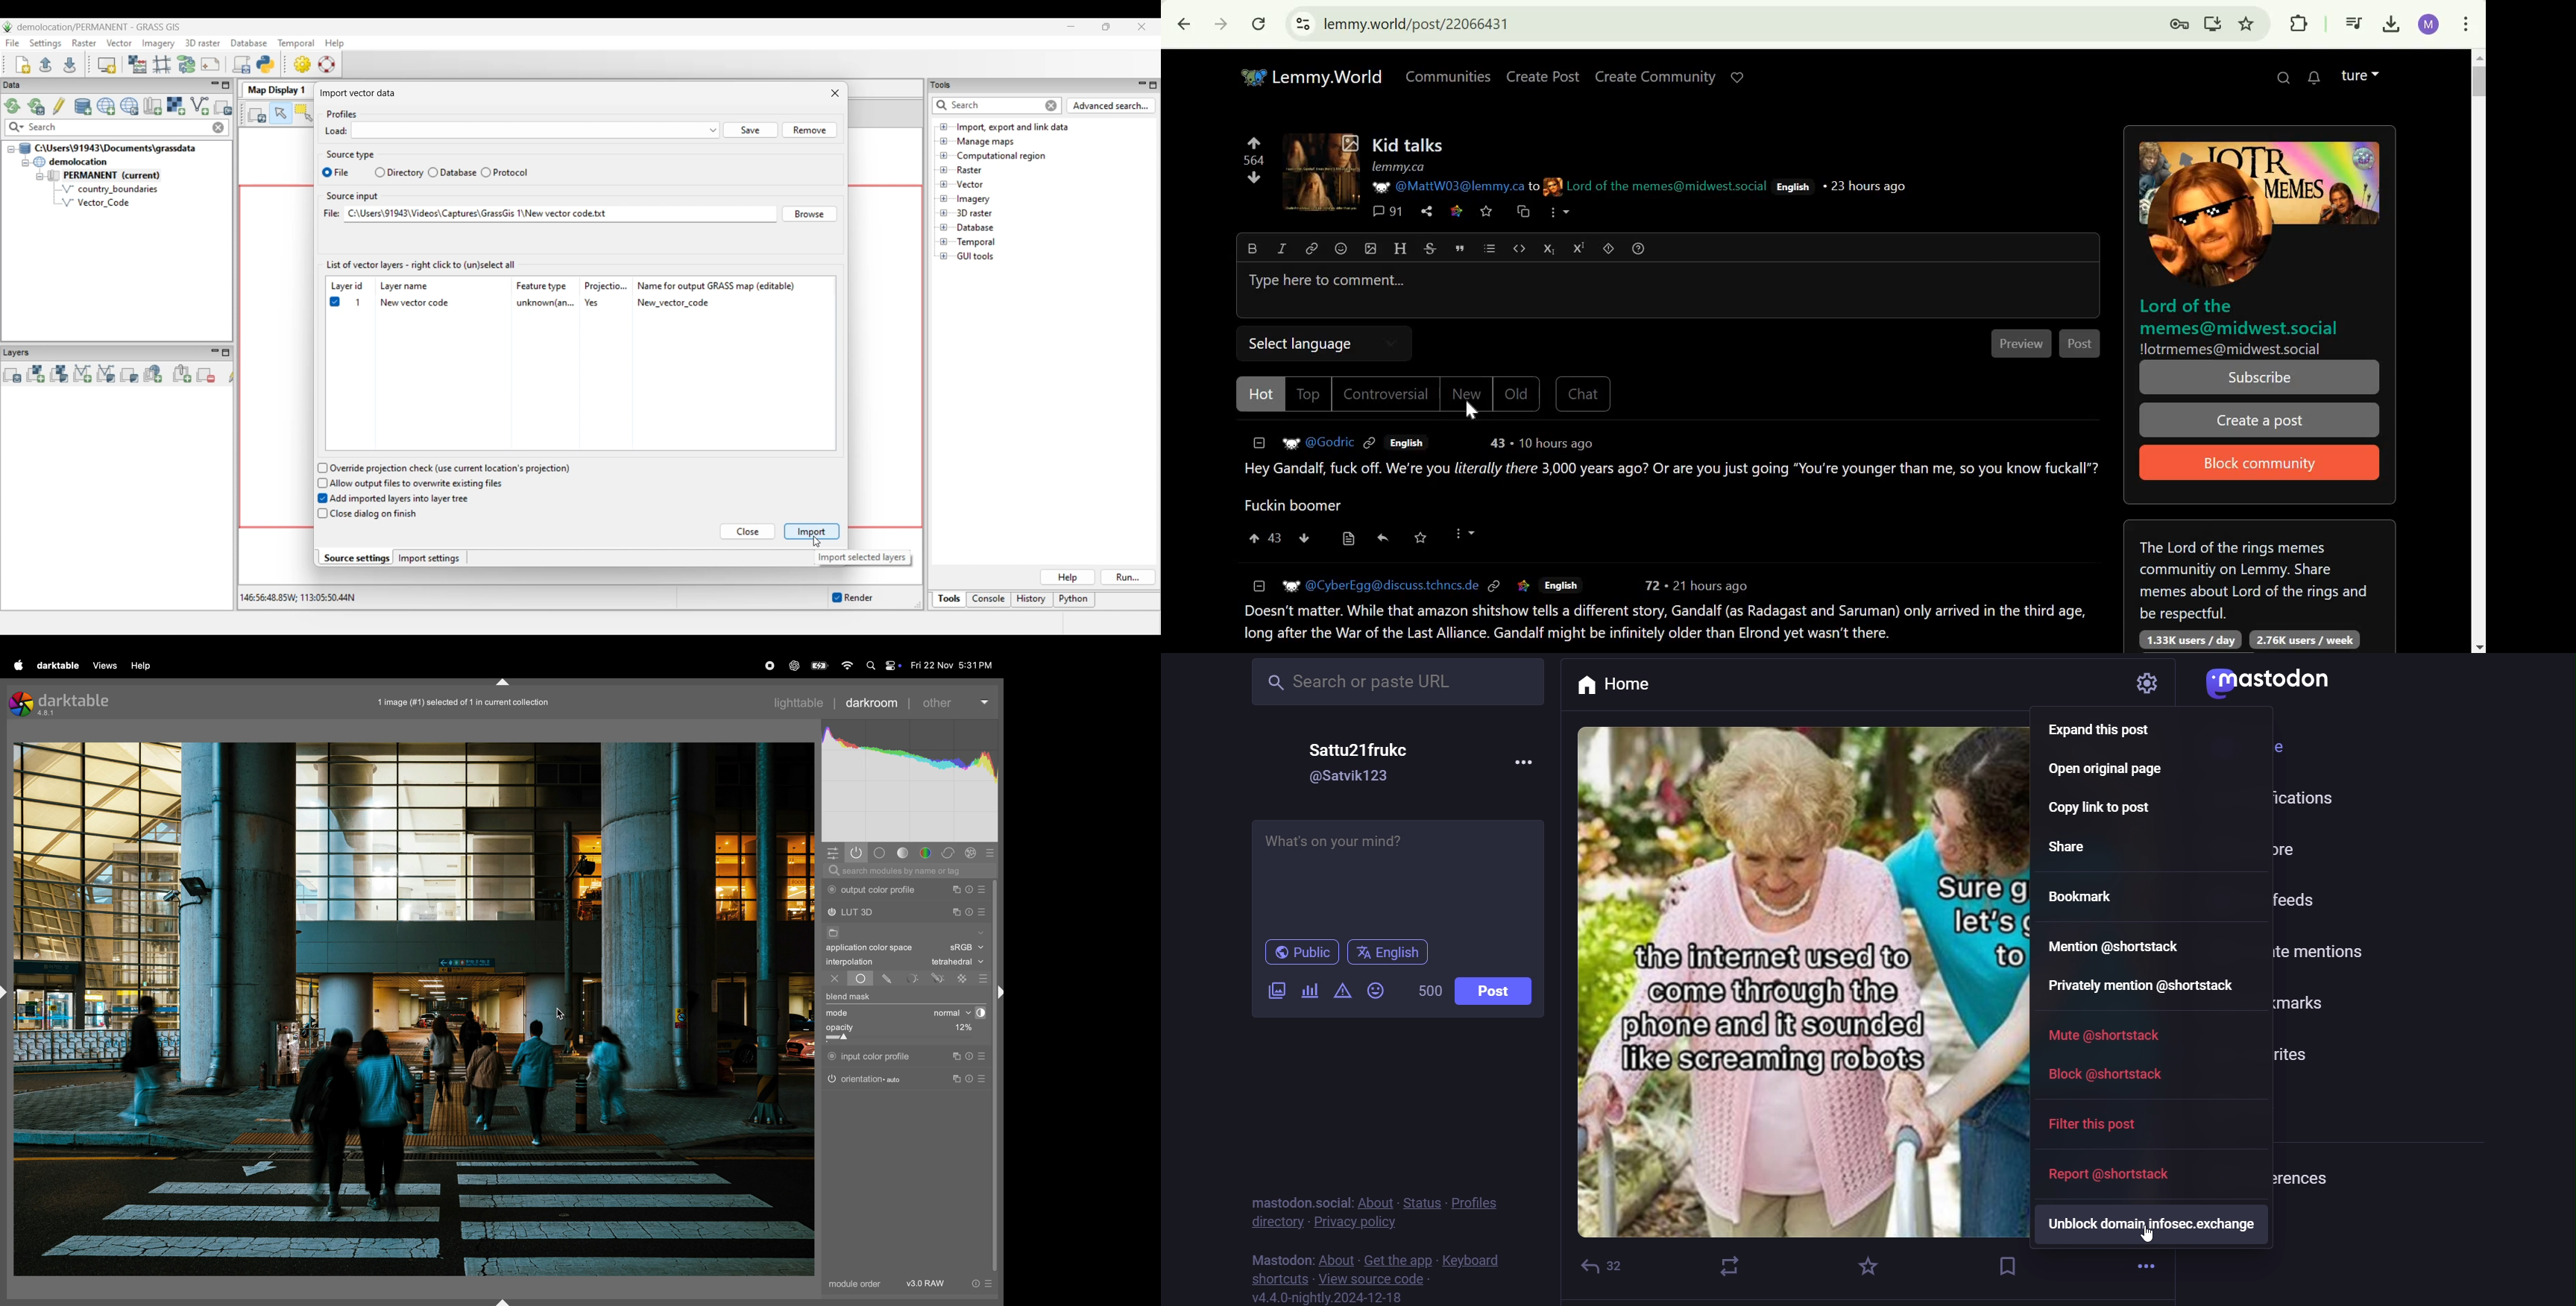 Image resolution: width=2576 pixels, height=1316 pixels. I want to click on module order, so click(853, 1285).